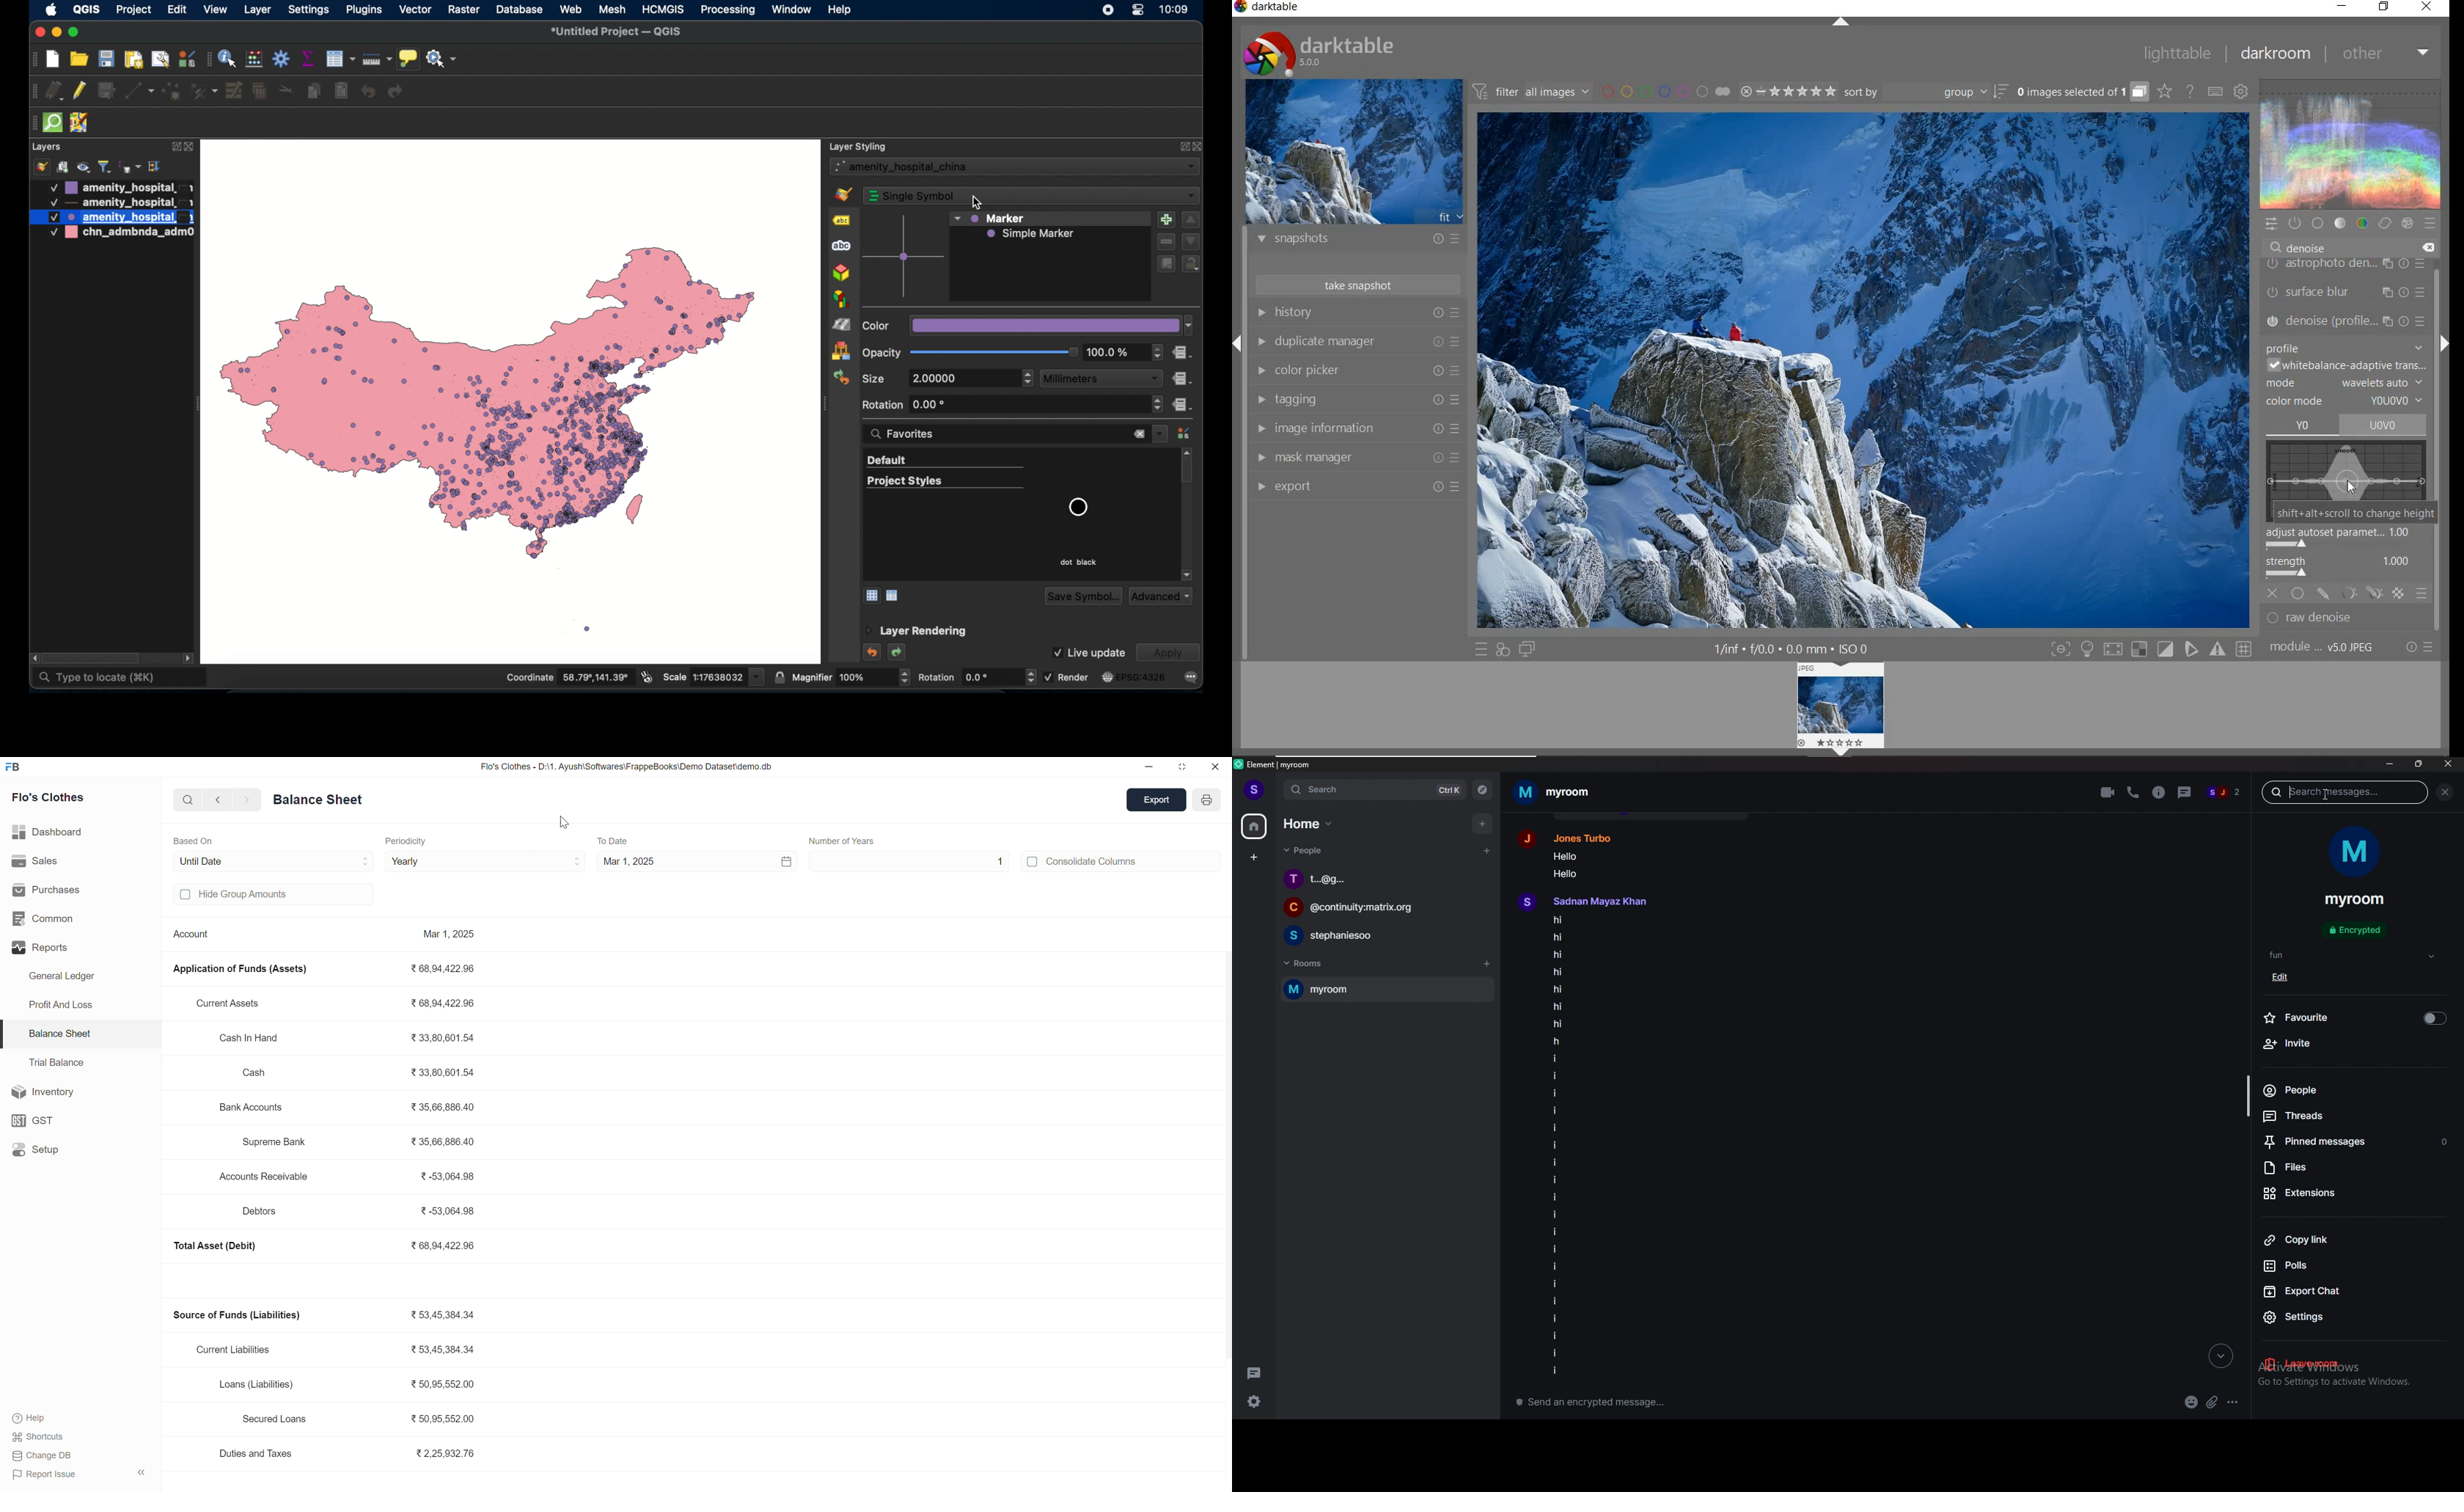 The width and height of the screenshot is (2464, 1512). I want to click on close, so click(38, 33).